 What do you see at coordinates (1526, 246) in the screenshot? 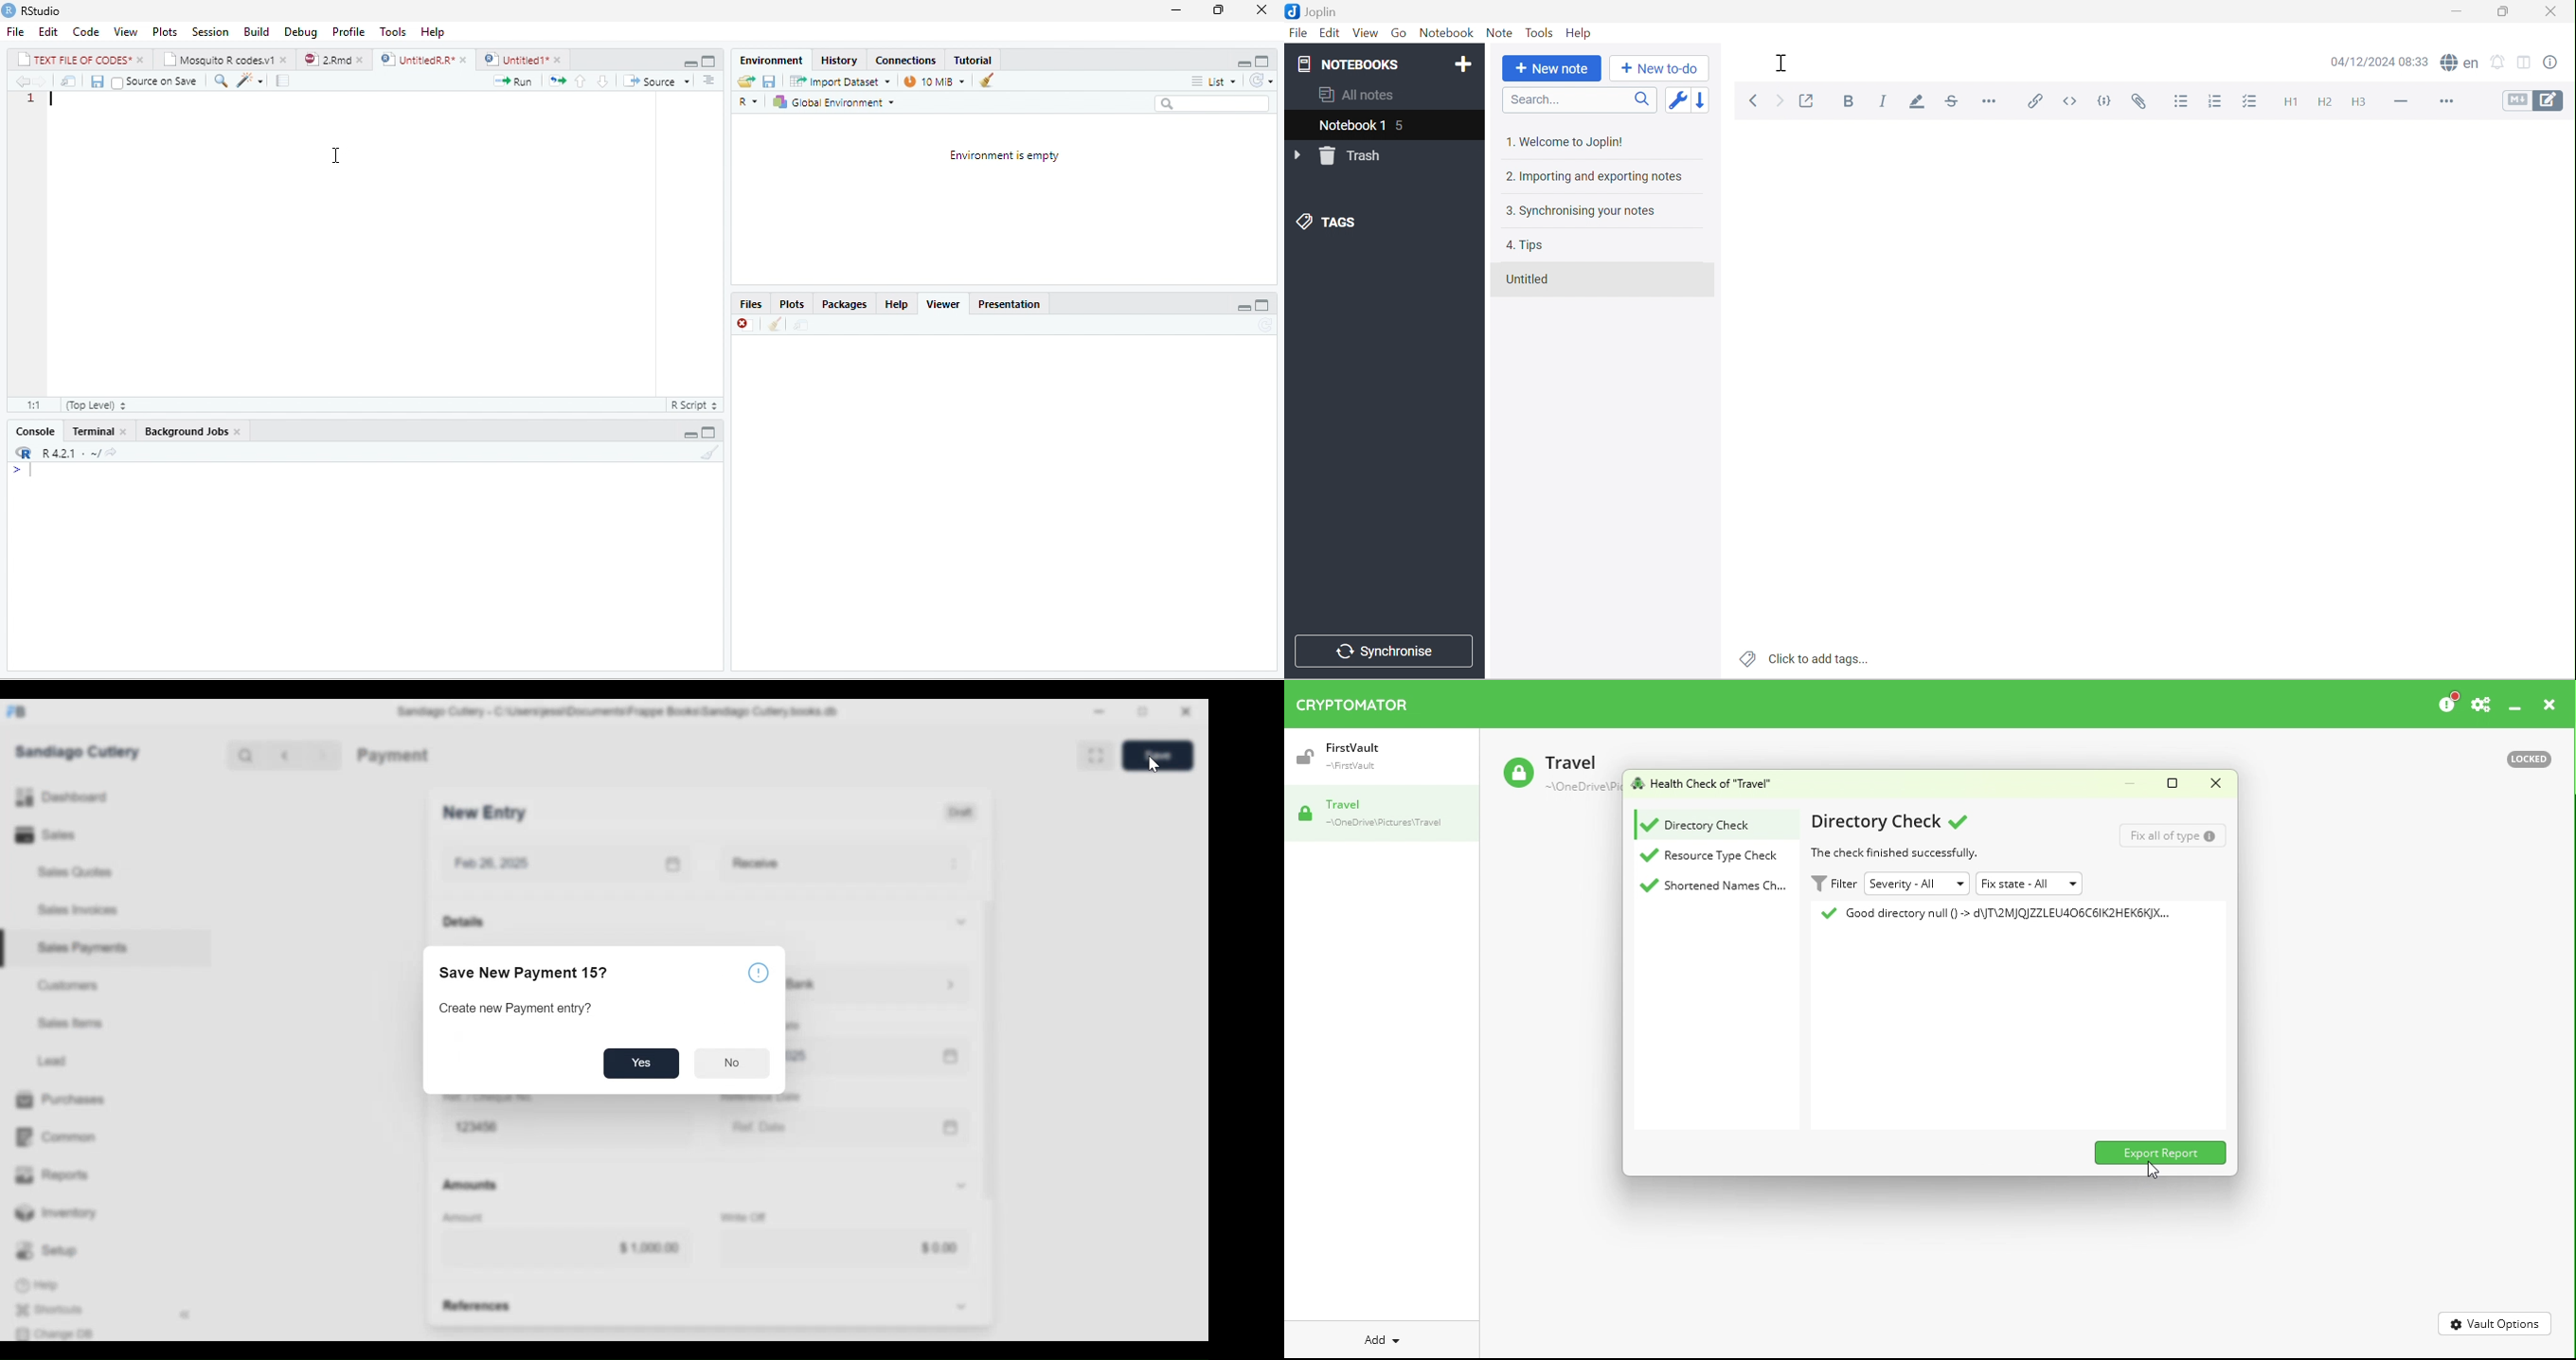
I see `4. Tips` at bounding box center [1526, 246].